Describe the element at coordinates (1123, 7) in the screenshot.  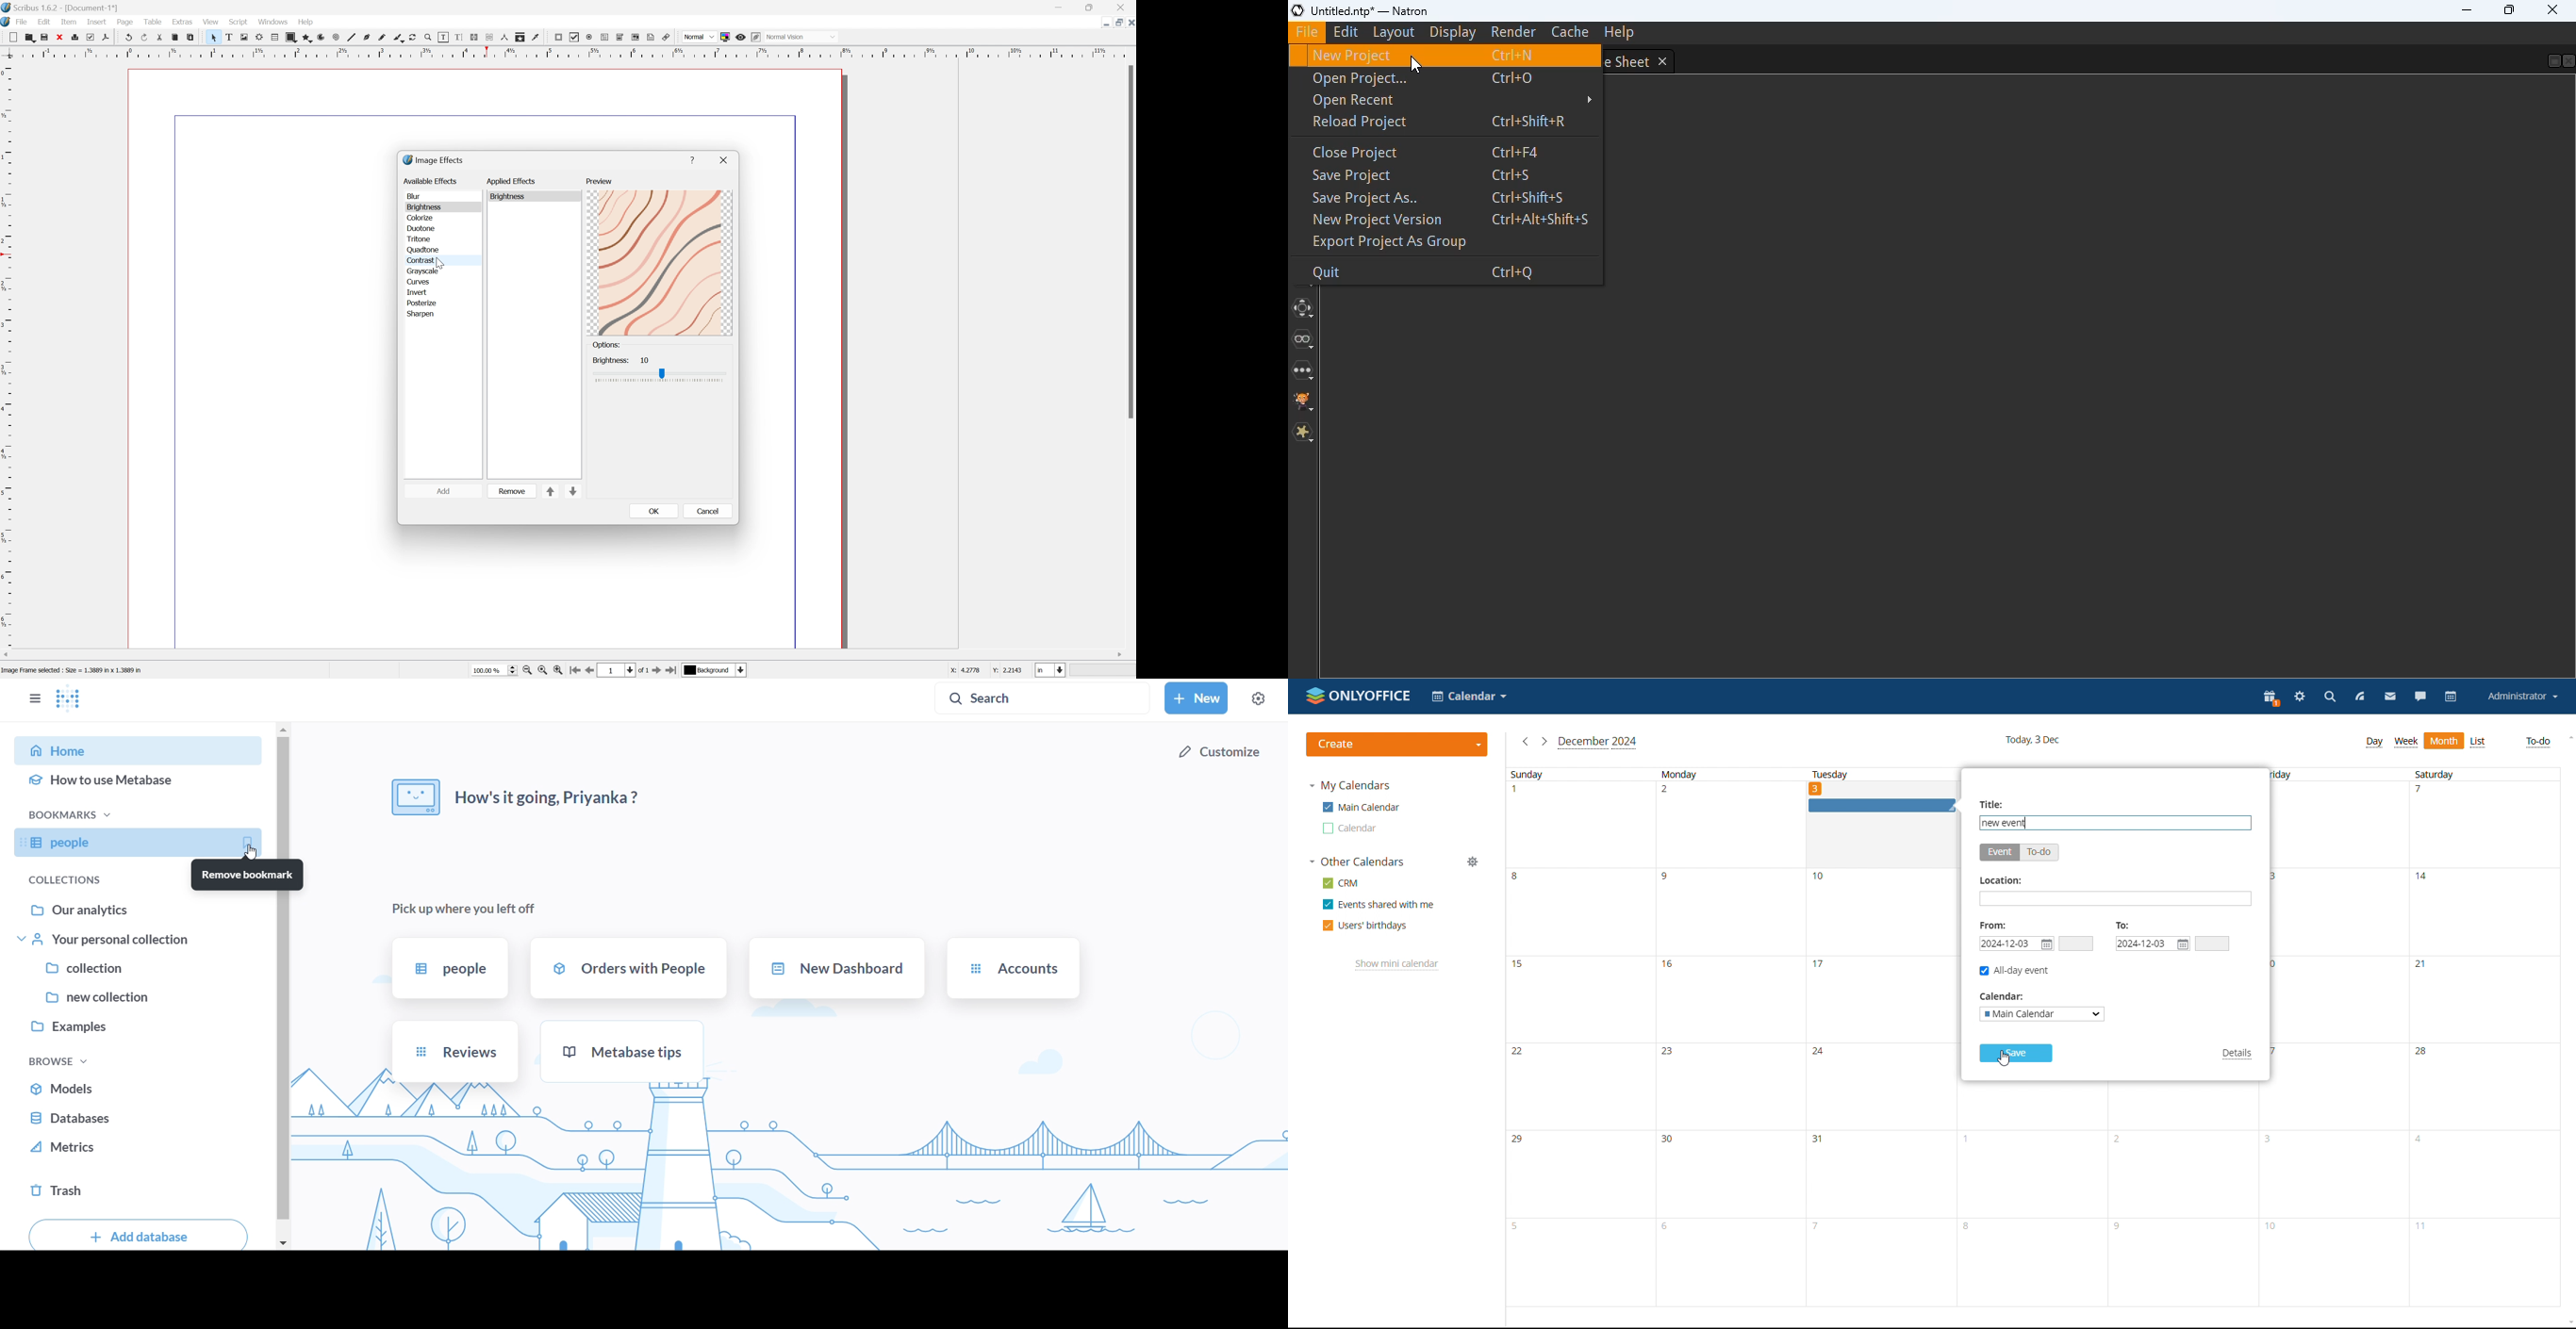
I see `Close` at that location.